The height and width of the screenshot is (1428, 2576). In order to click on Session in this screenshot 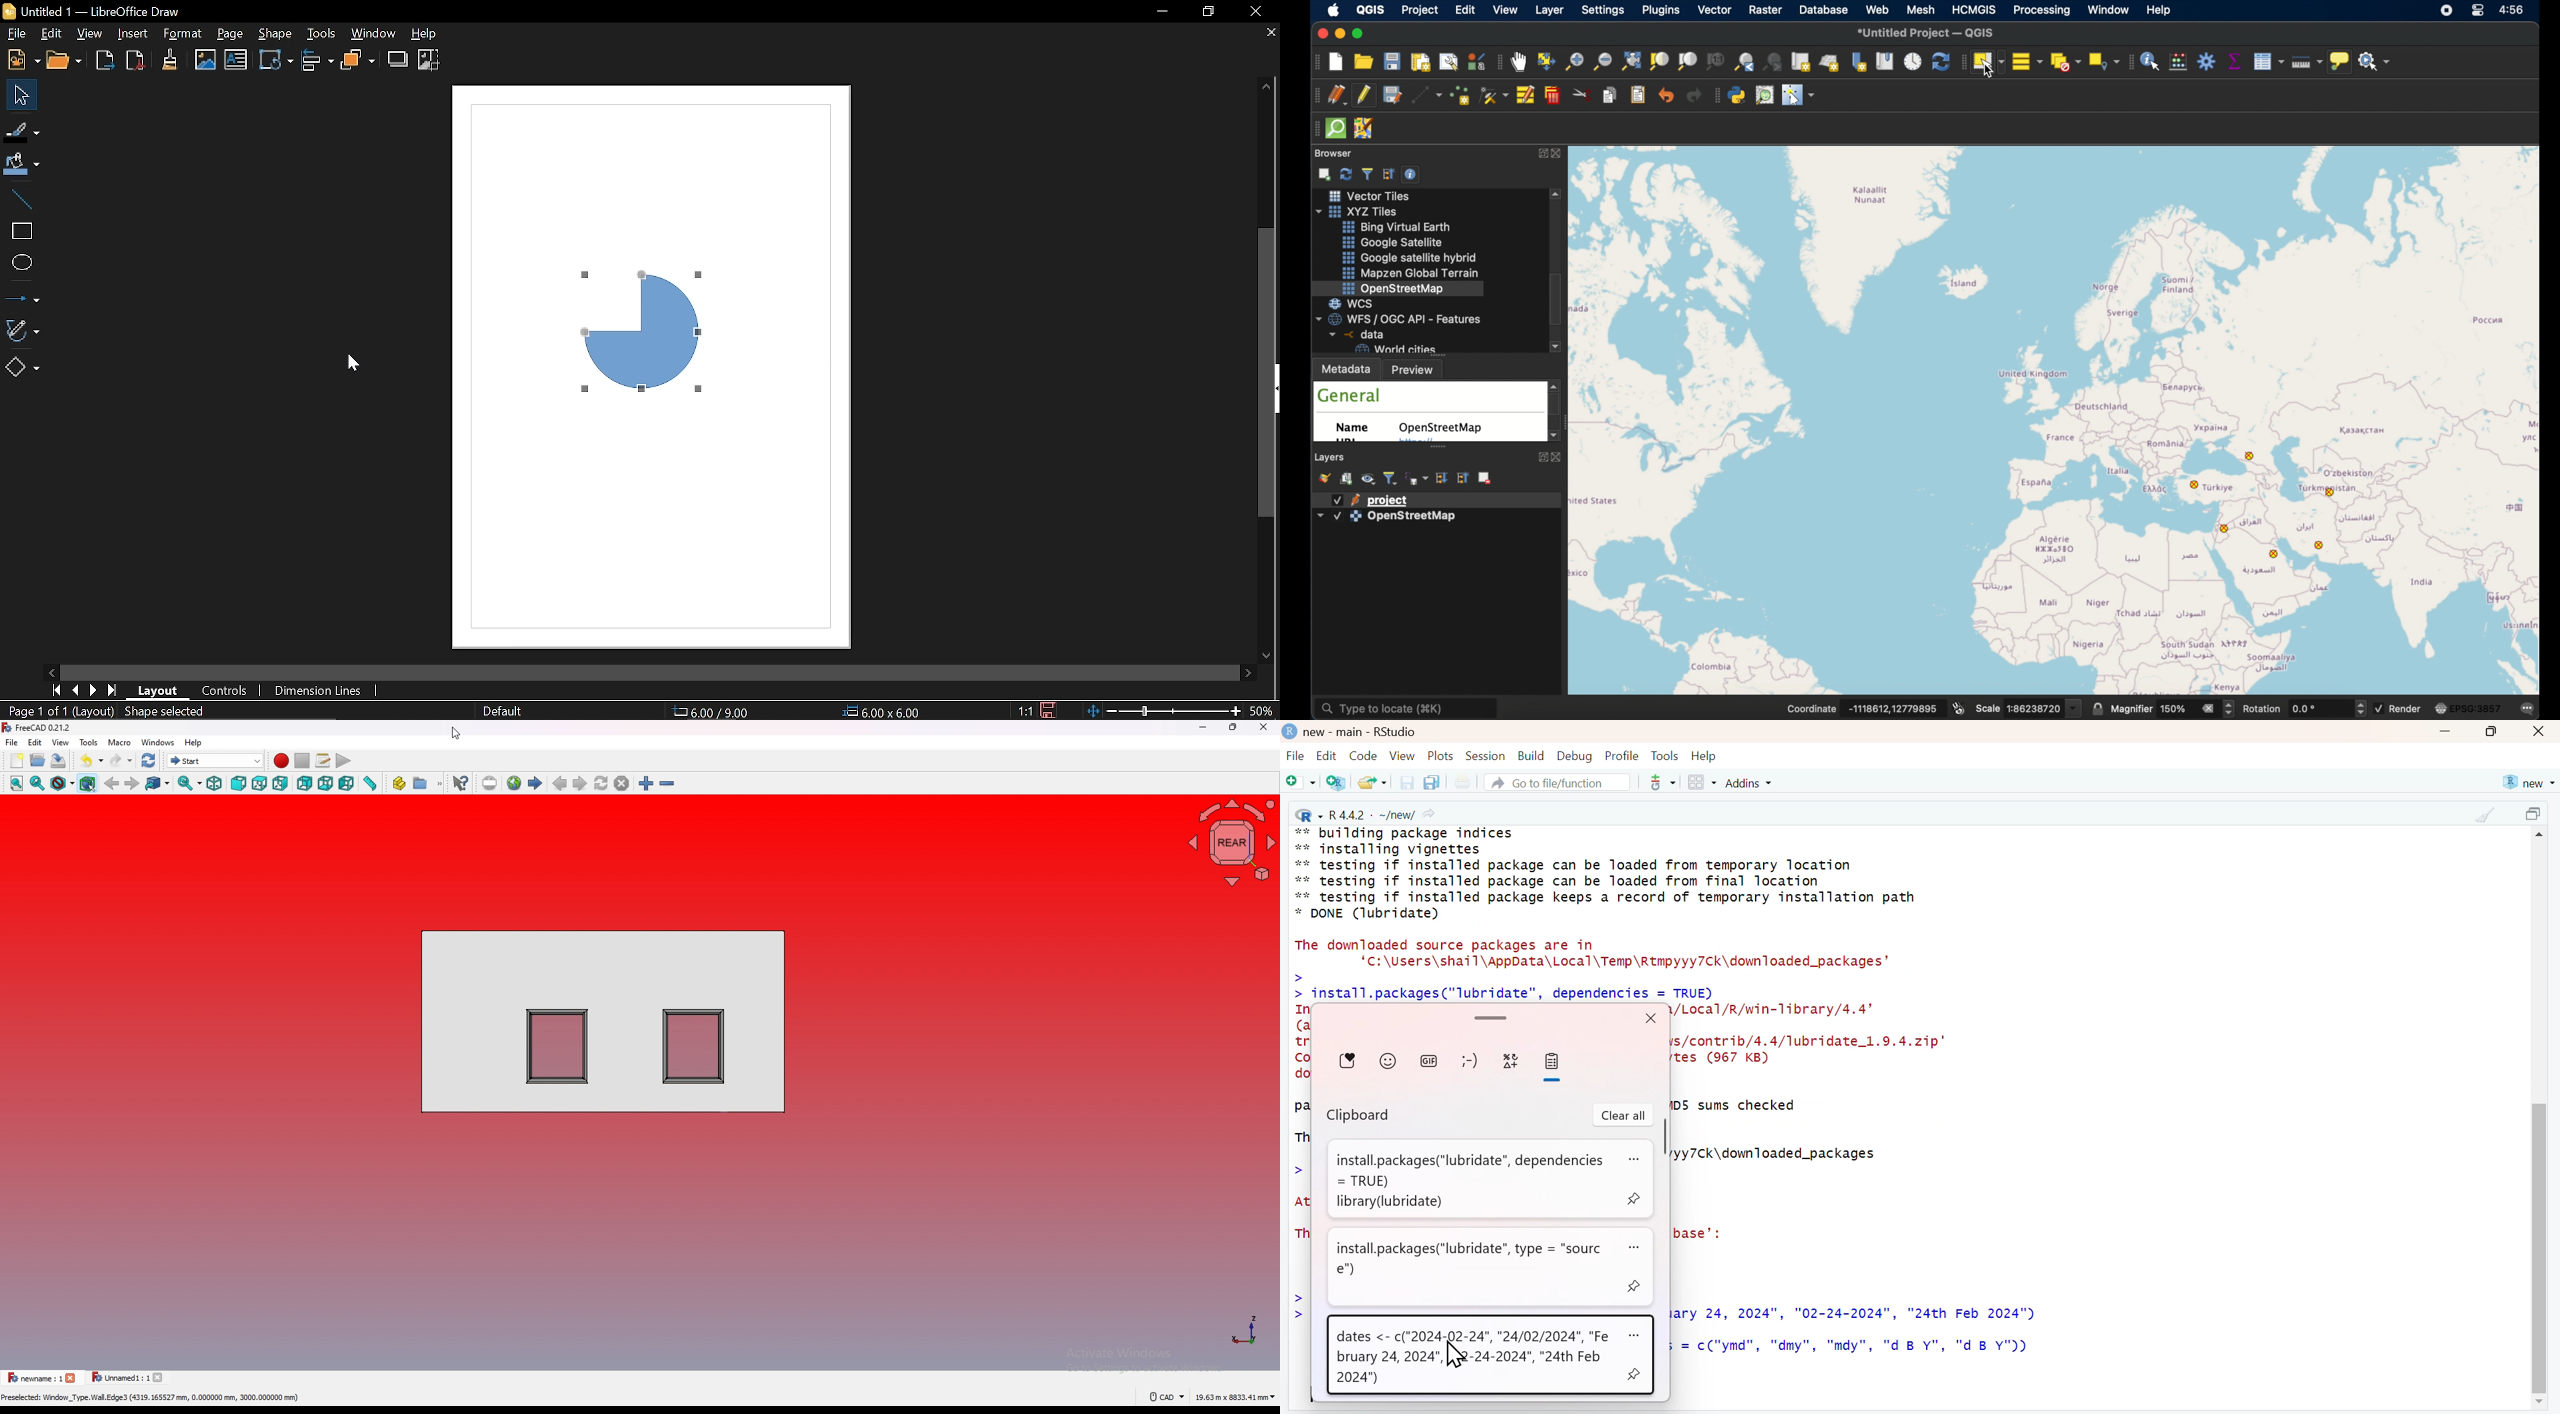, I will do `click(1485, 755)`.